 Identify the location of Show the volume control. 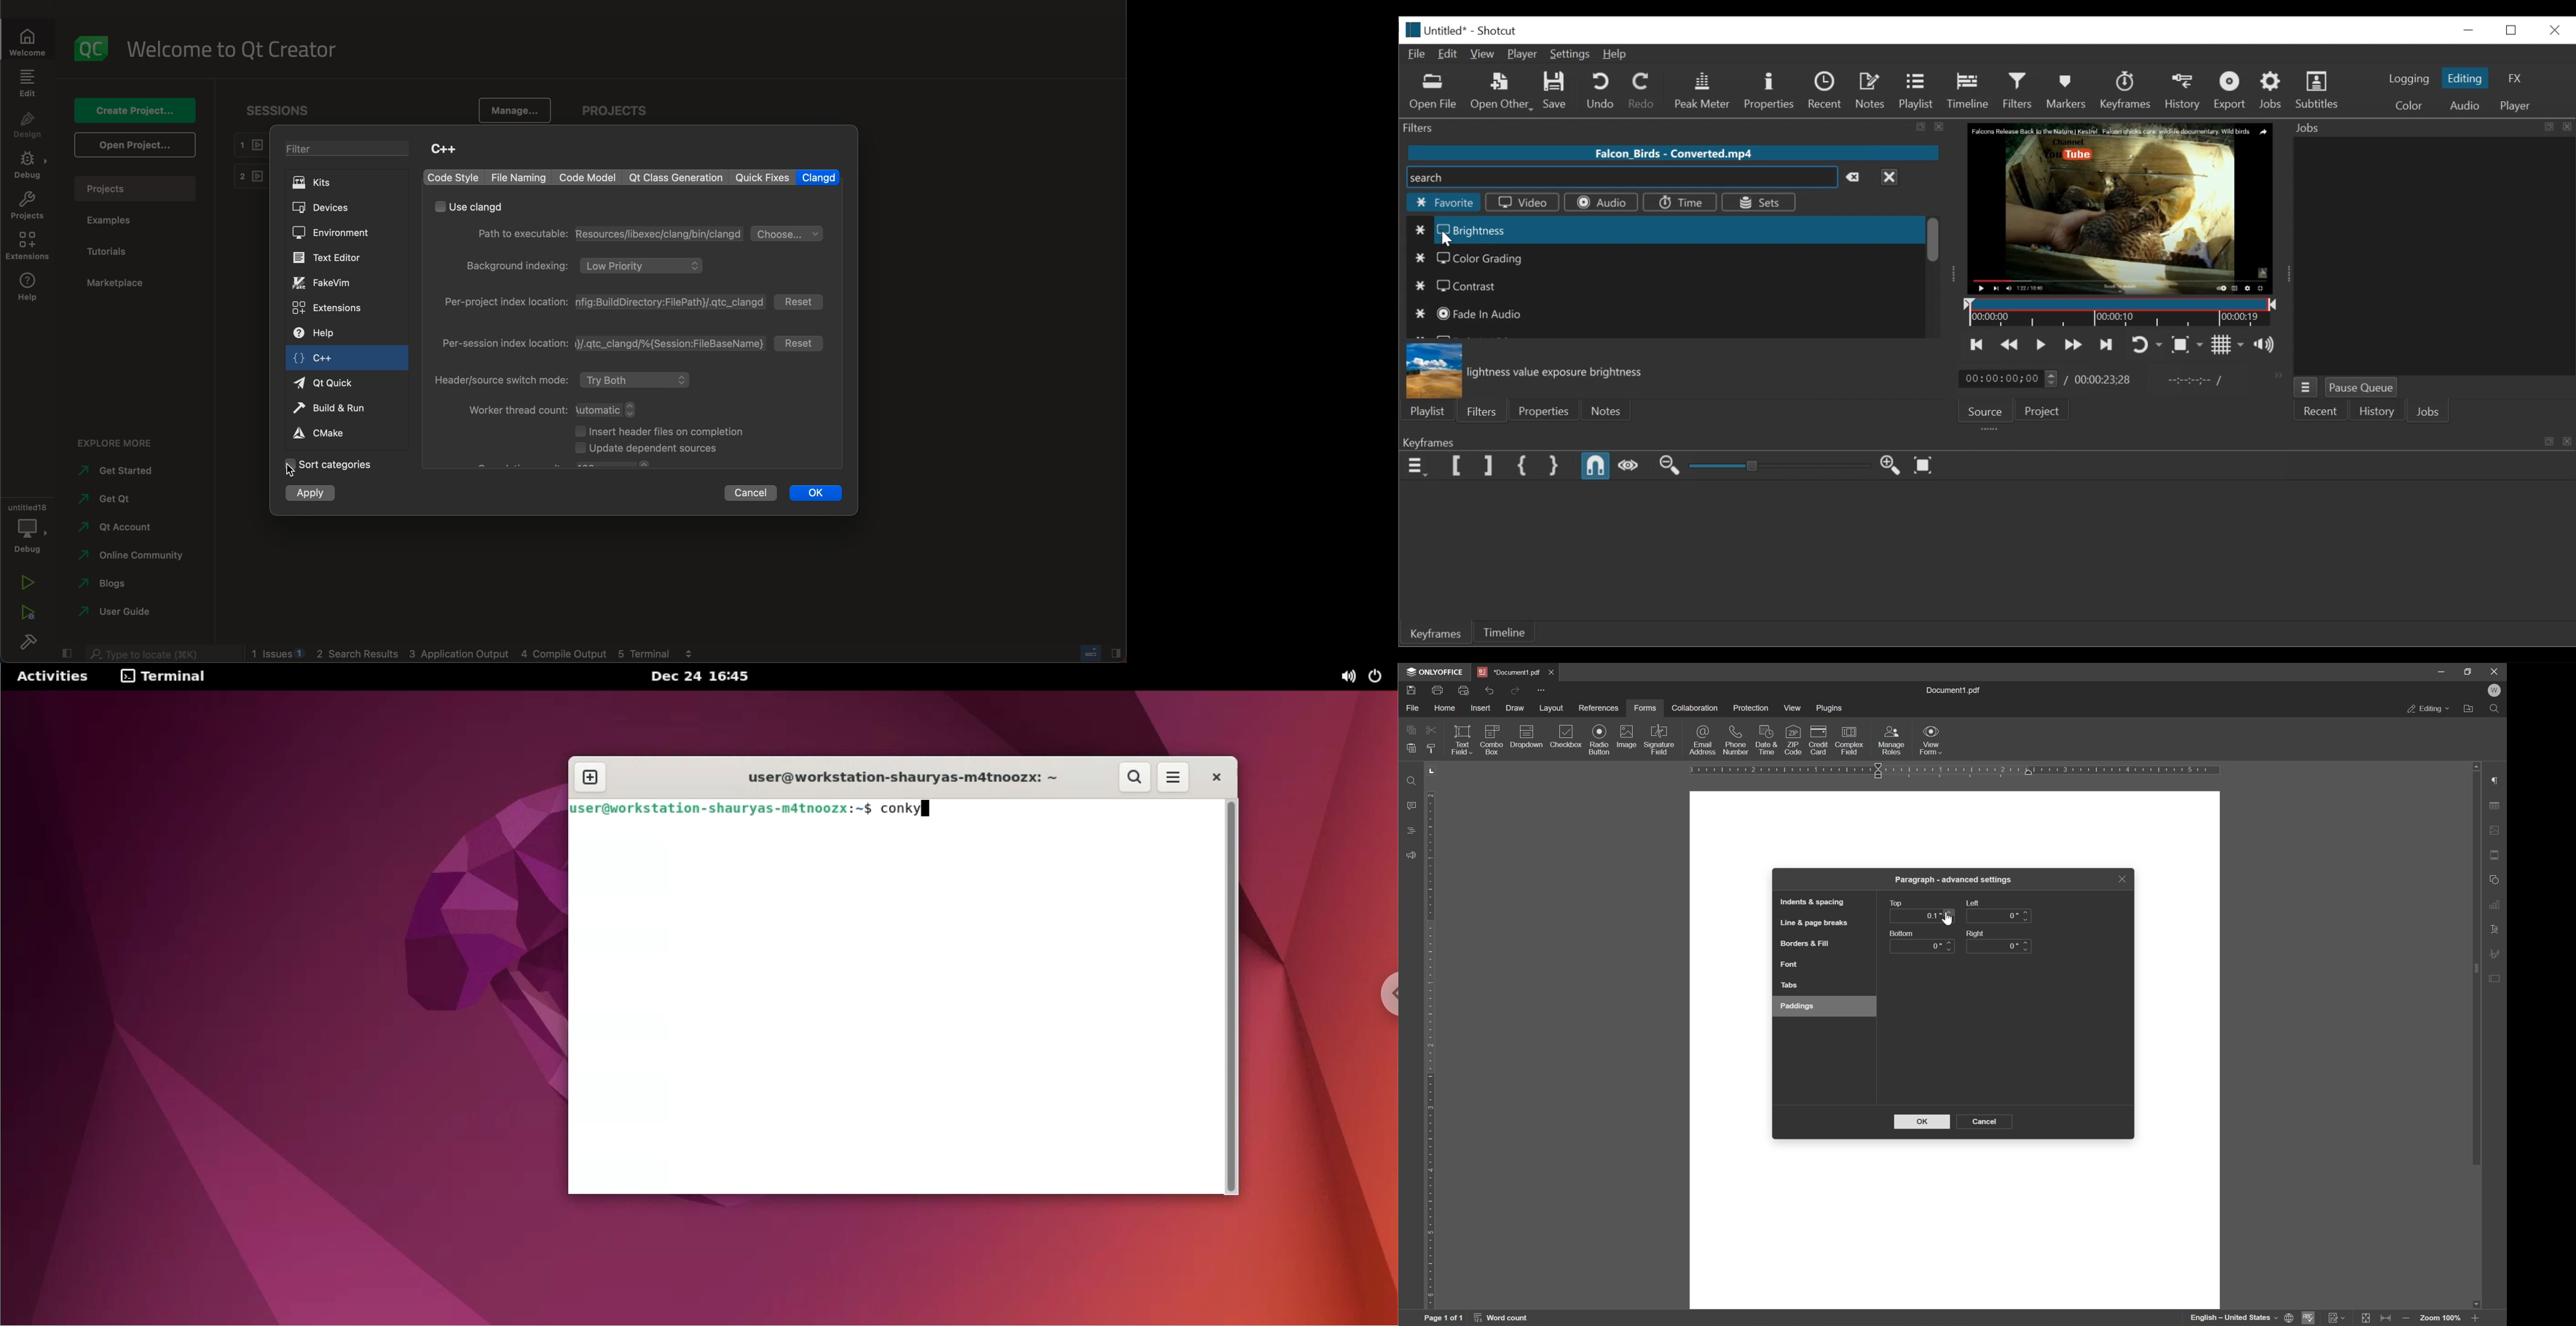
(2268, 346).